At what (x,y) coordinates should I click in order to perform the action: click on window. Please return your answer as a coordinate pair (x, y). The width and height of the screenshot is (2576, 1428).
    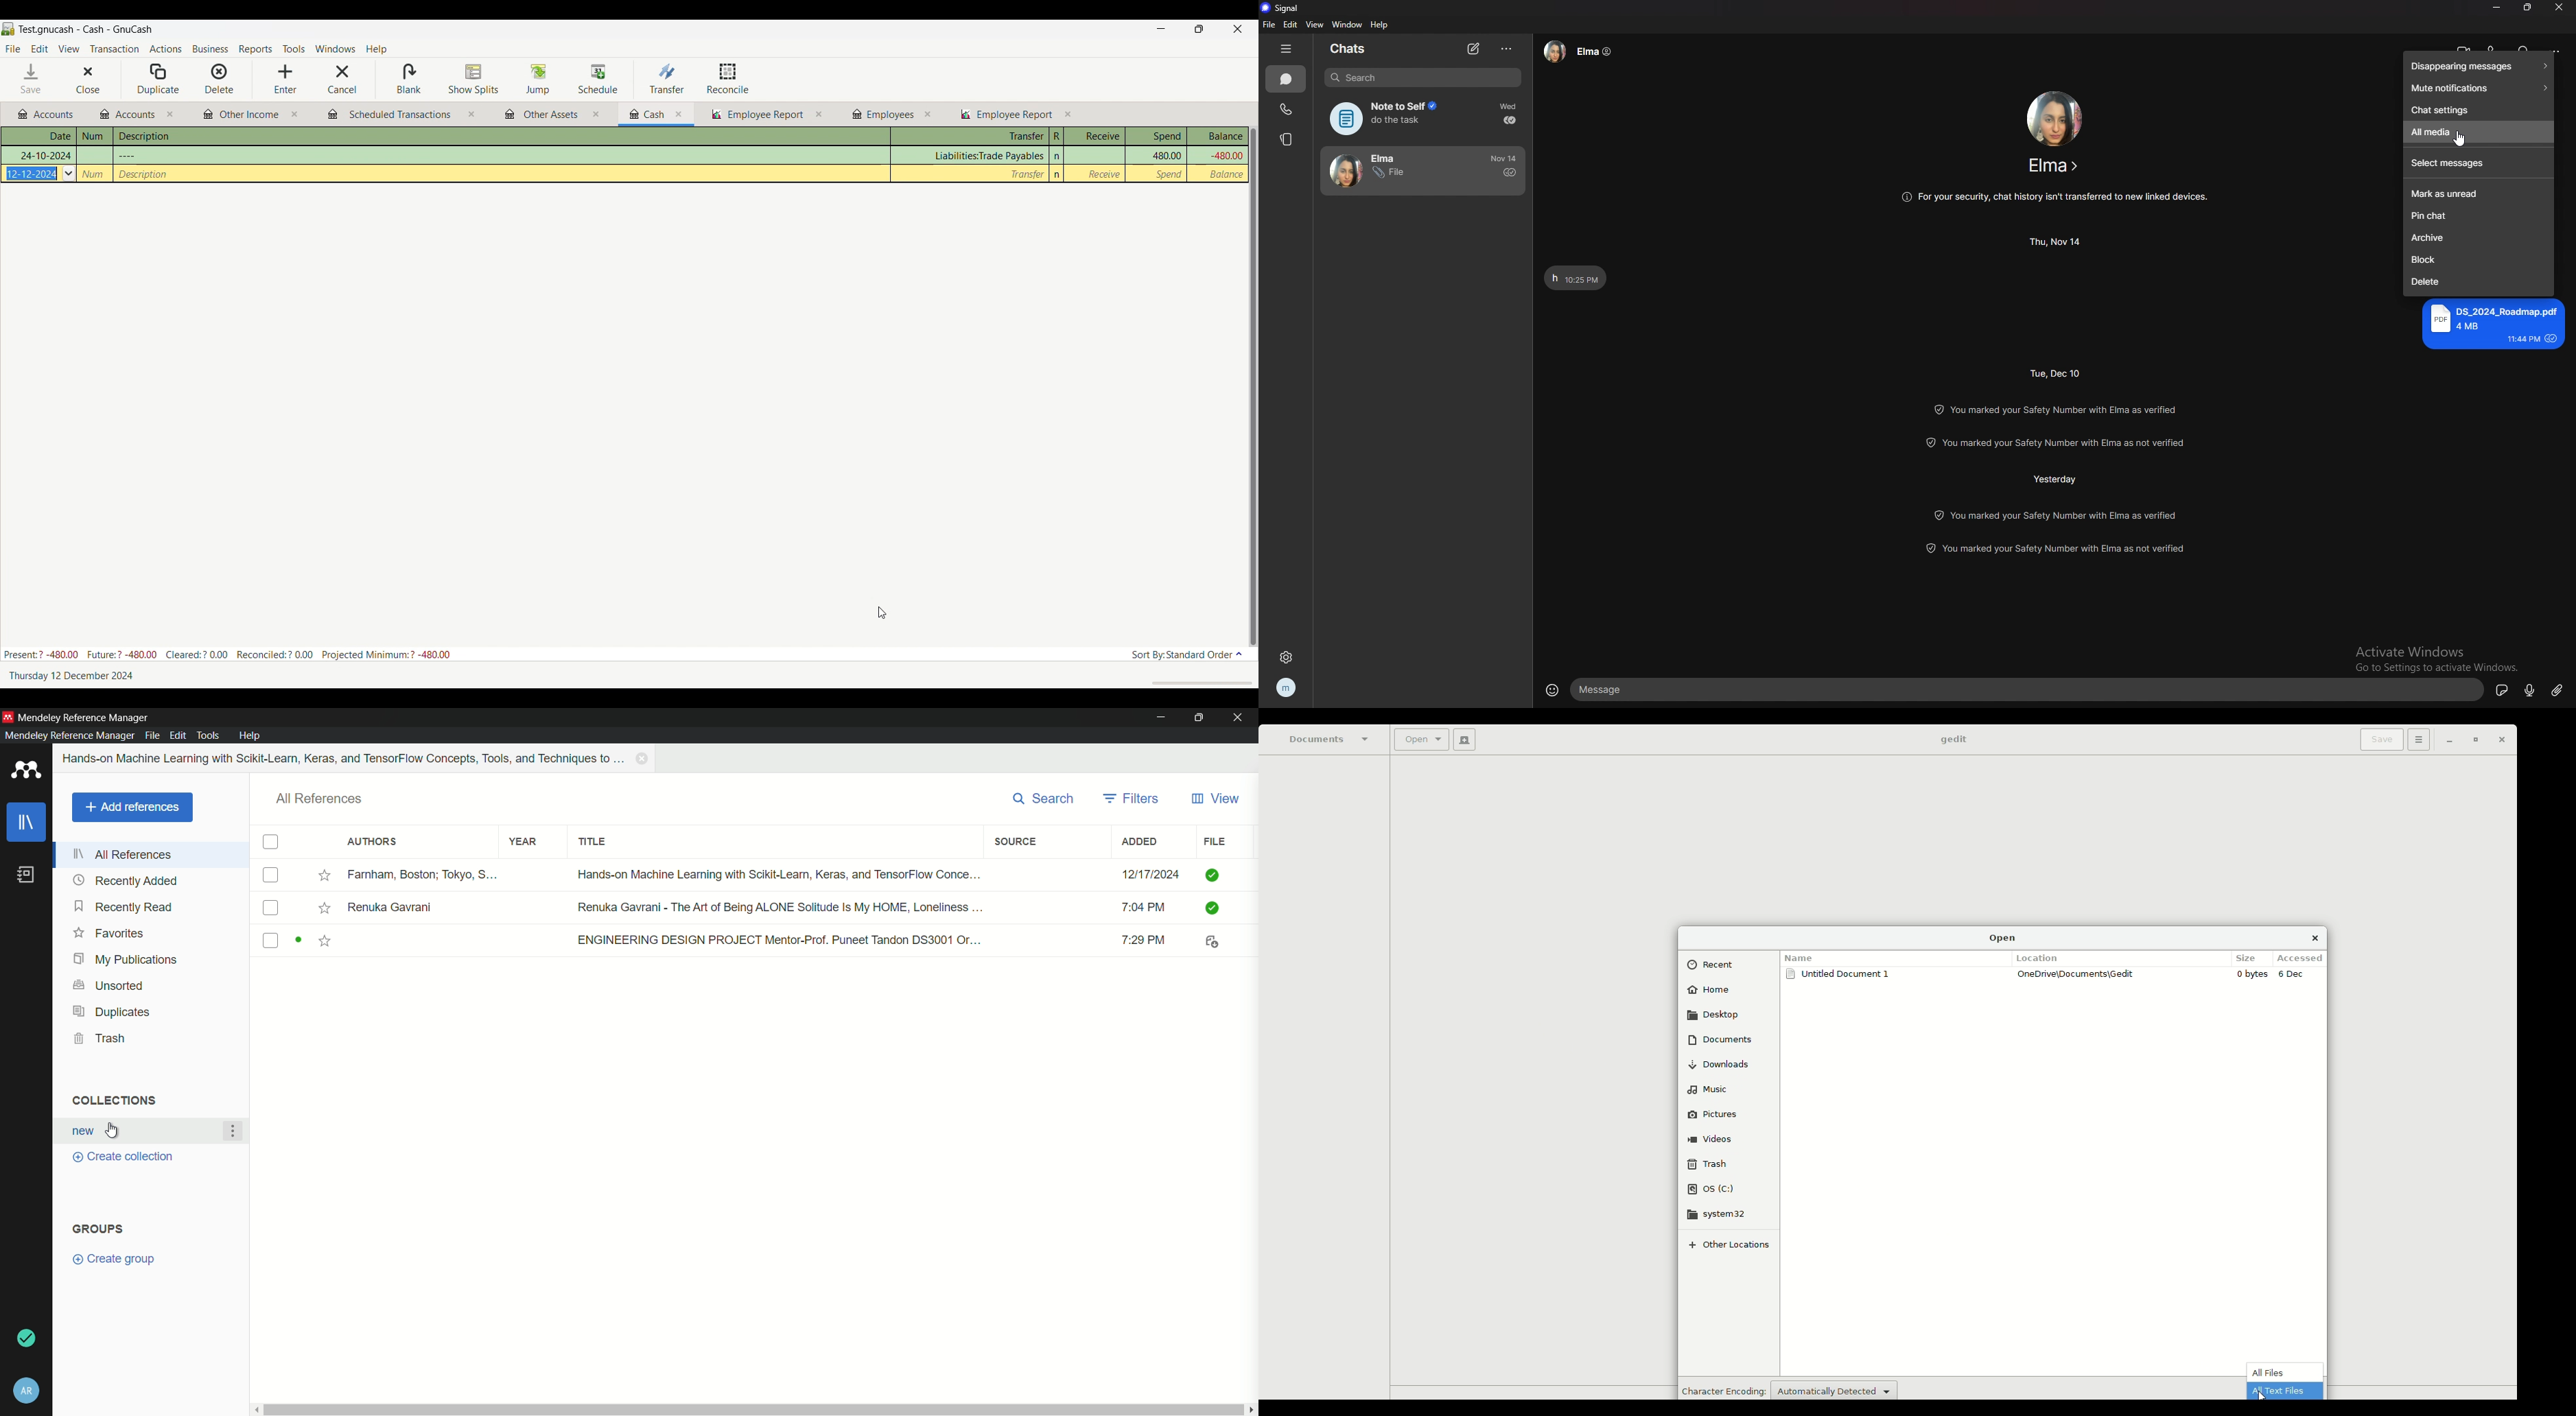
    Looking at the image, I should click on (1346, 24).